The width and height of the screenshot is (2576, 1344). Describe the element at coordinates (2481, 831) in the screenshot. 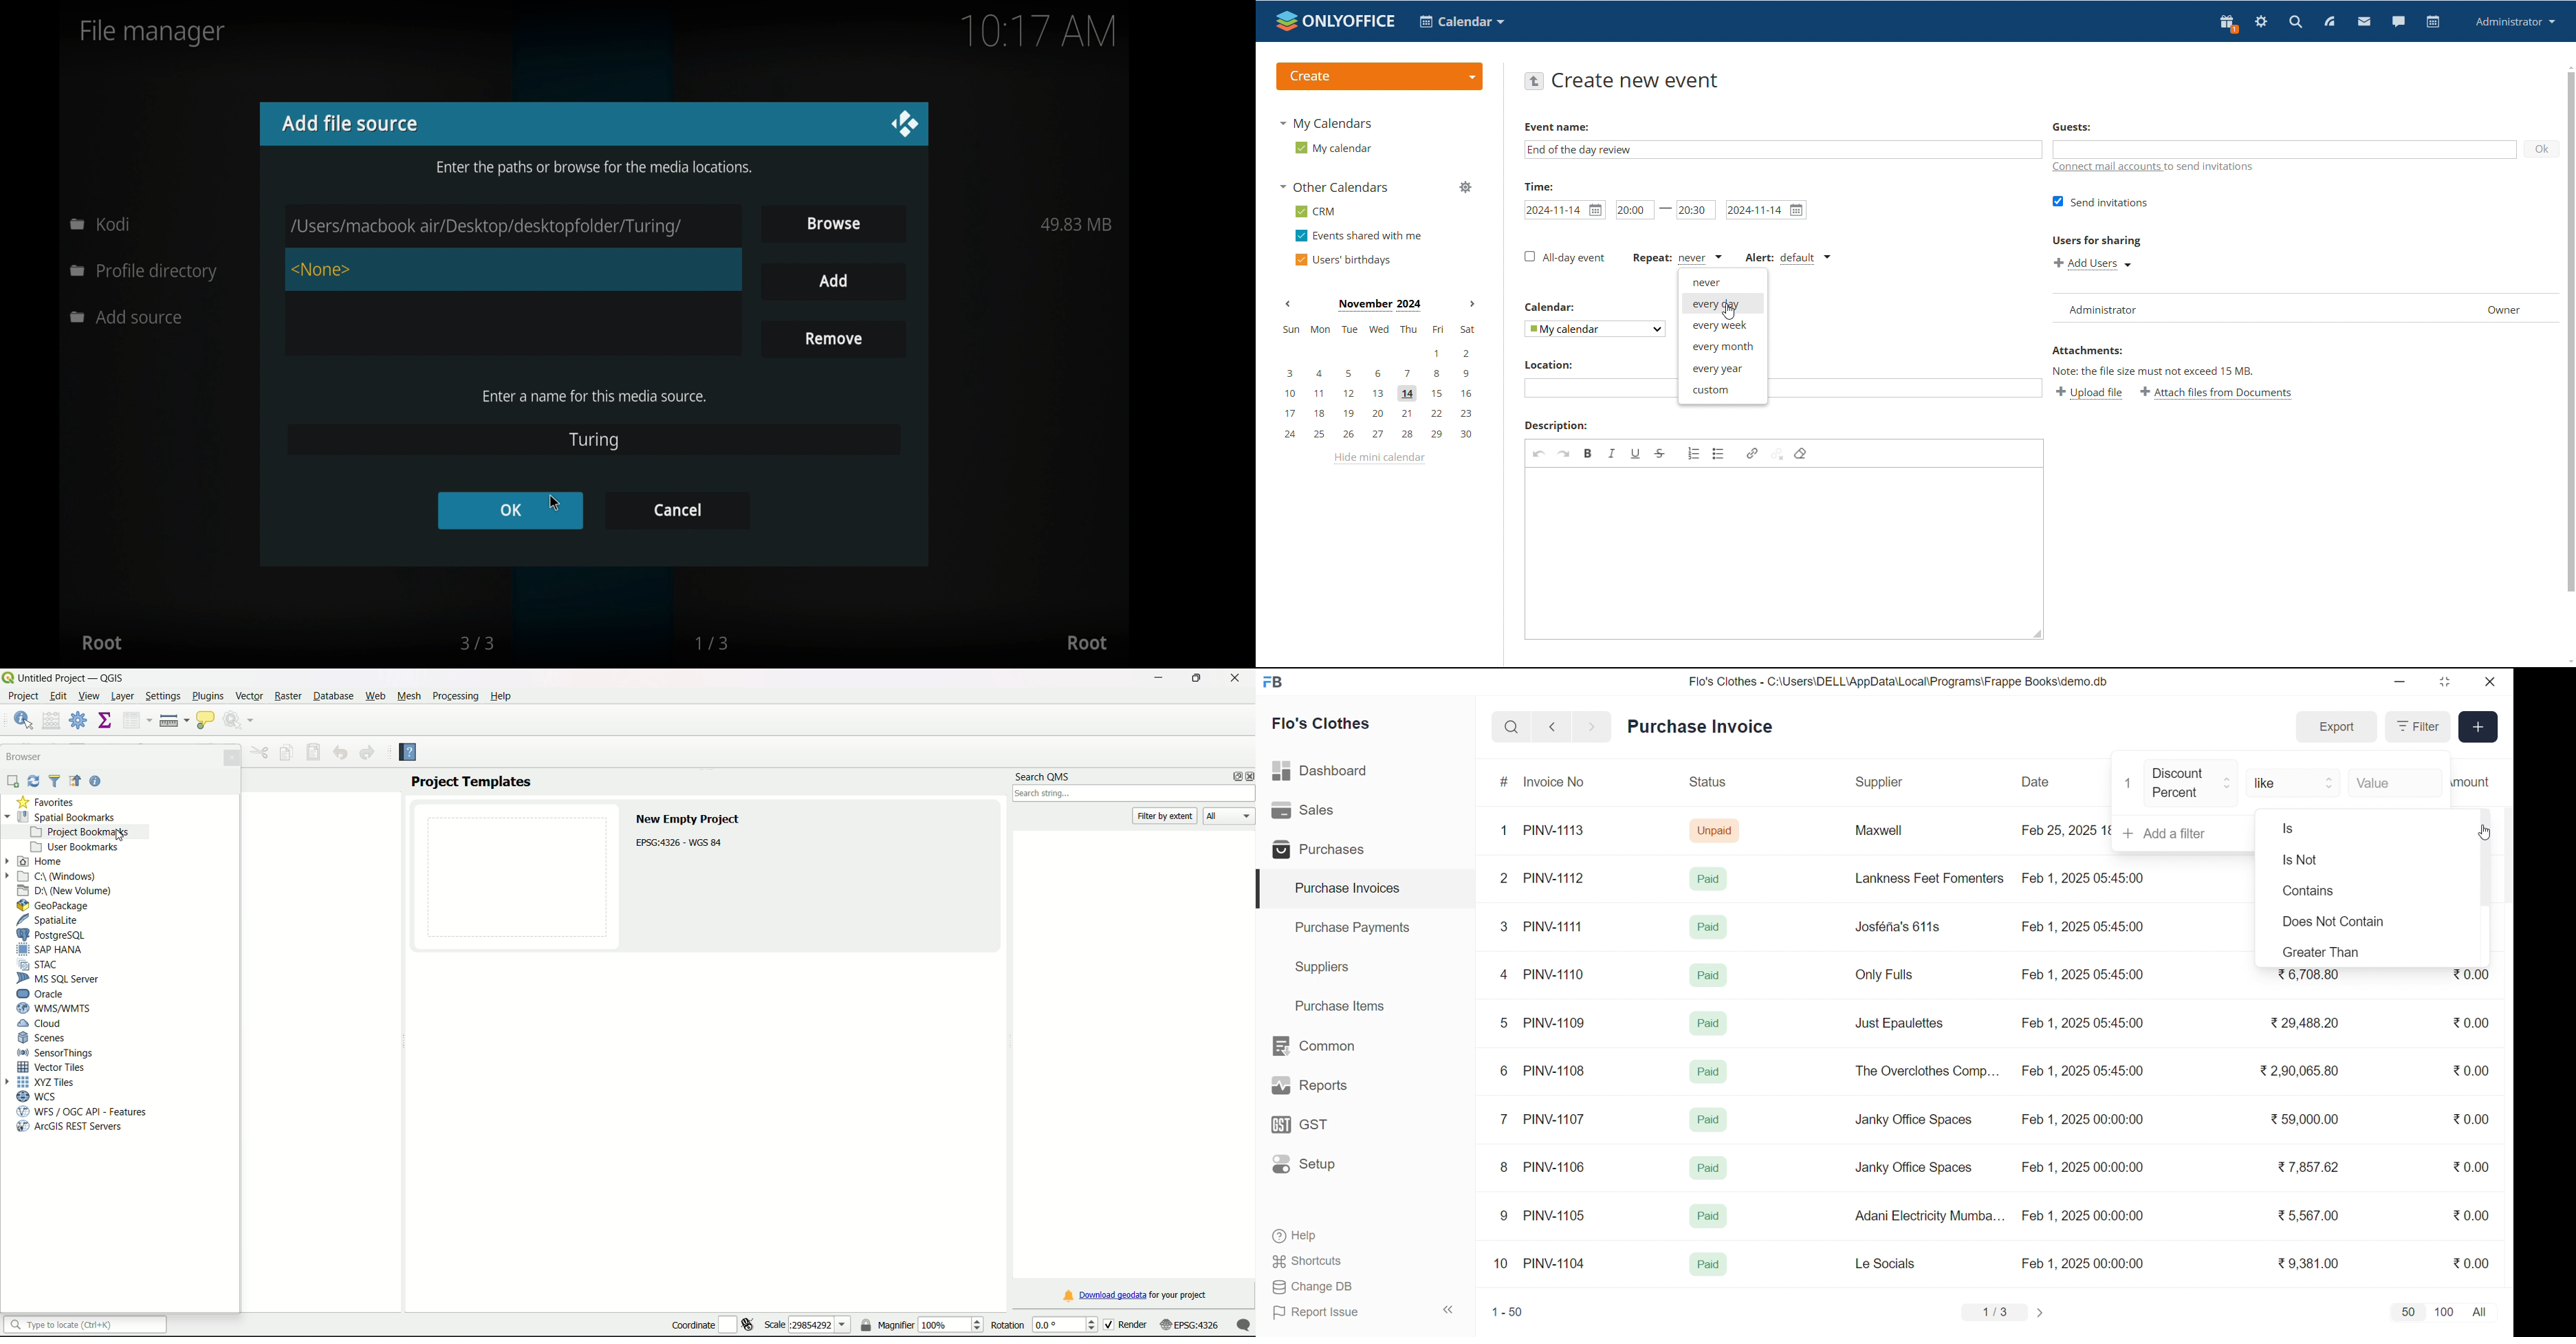

I see `cursor` at that location.